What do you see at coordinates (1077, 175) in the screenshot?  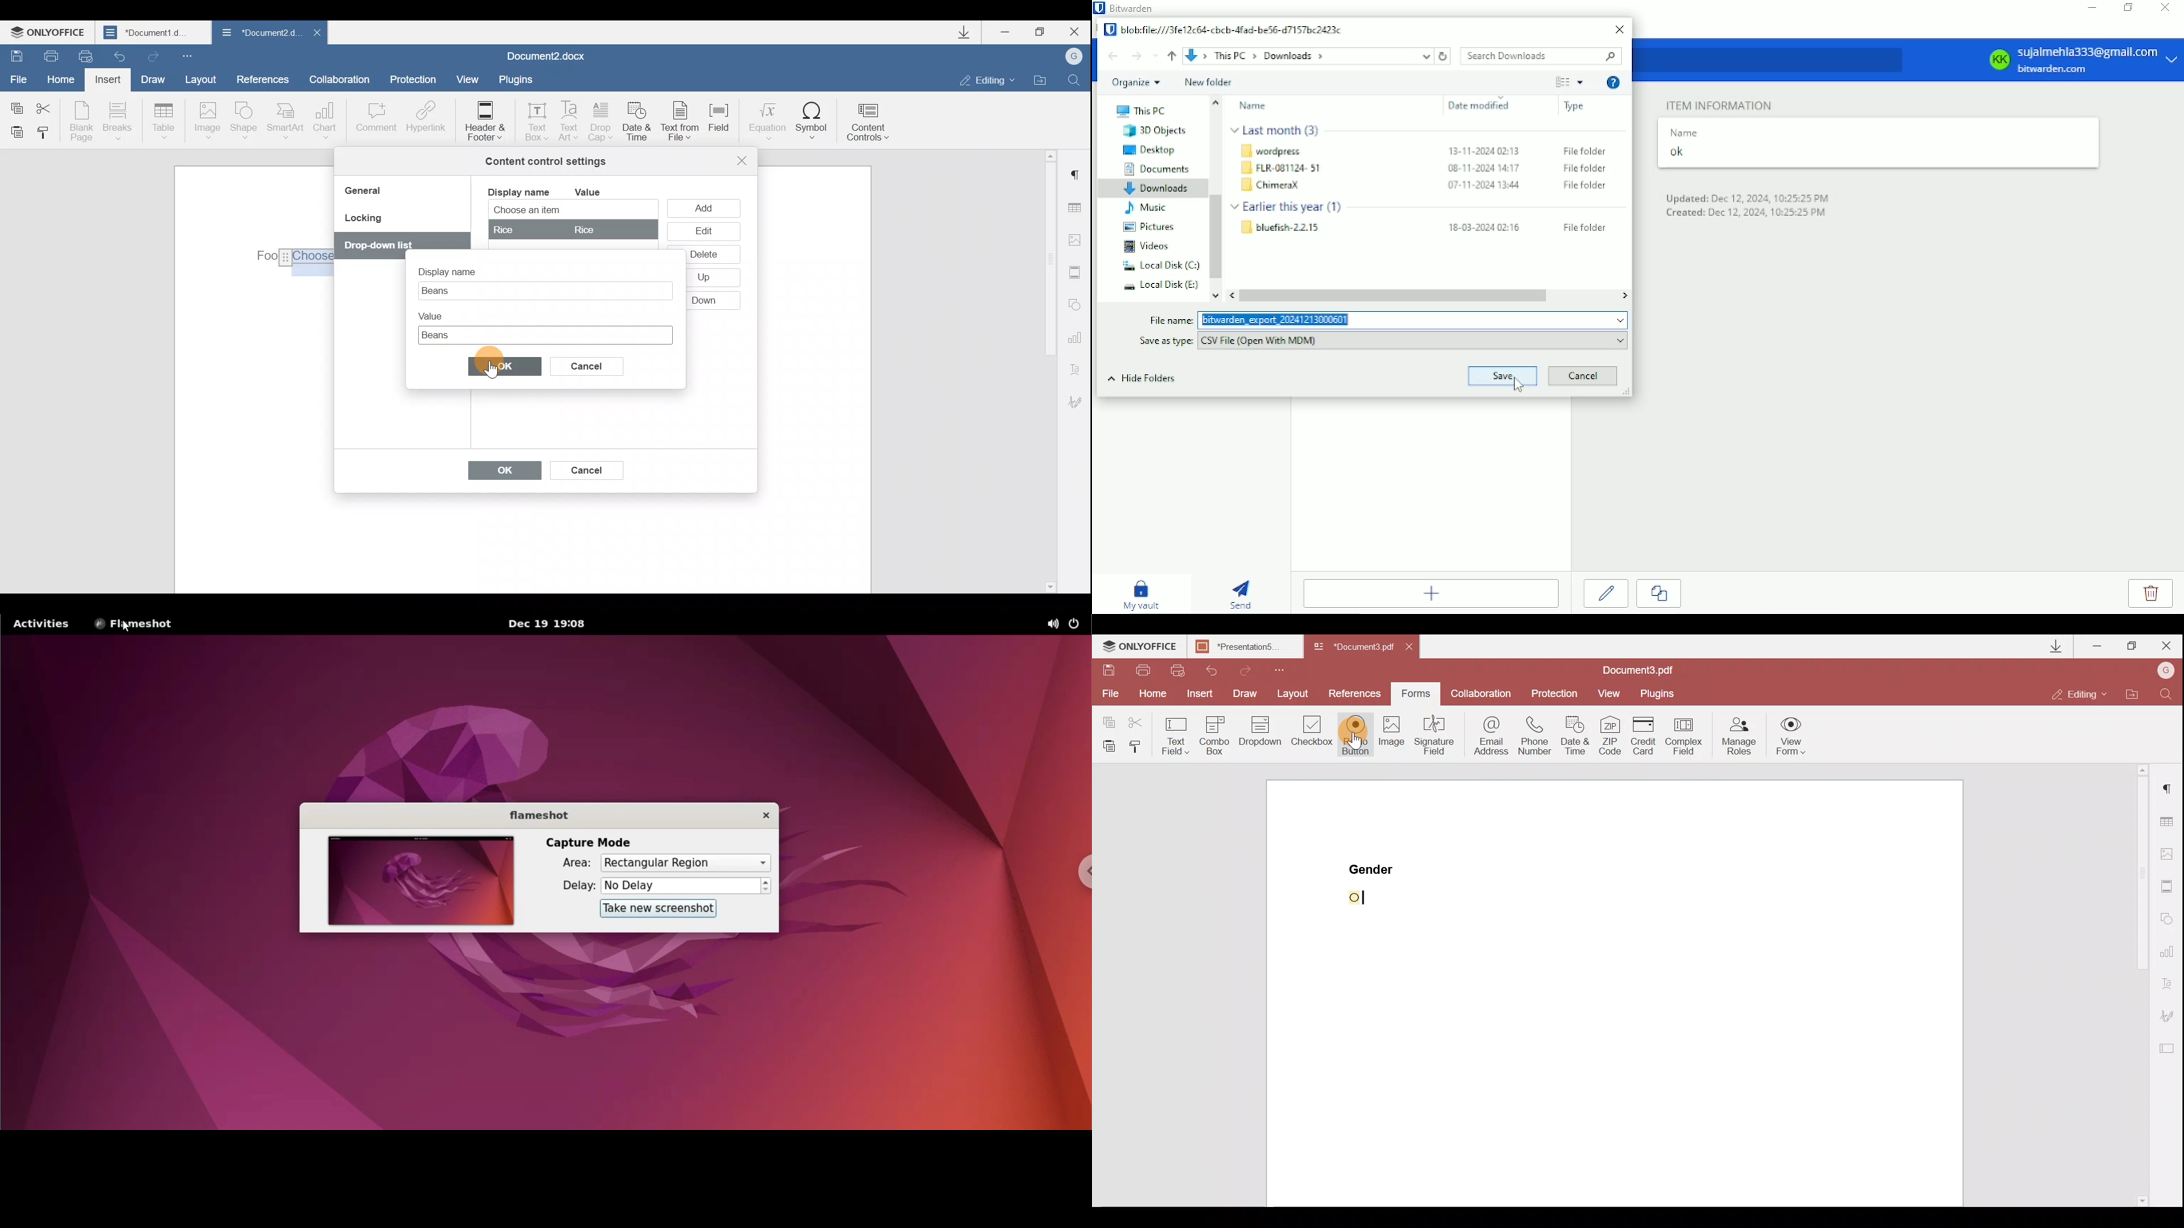 I see `Paragraph settings` at bounding box center [1077, 175].